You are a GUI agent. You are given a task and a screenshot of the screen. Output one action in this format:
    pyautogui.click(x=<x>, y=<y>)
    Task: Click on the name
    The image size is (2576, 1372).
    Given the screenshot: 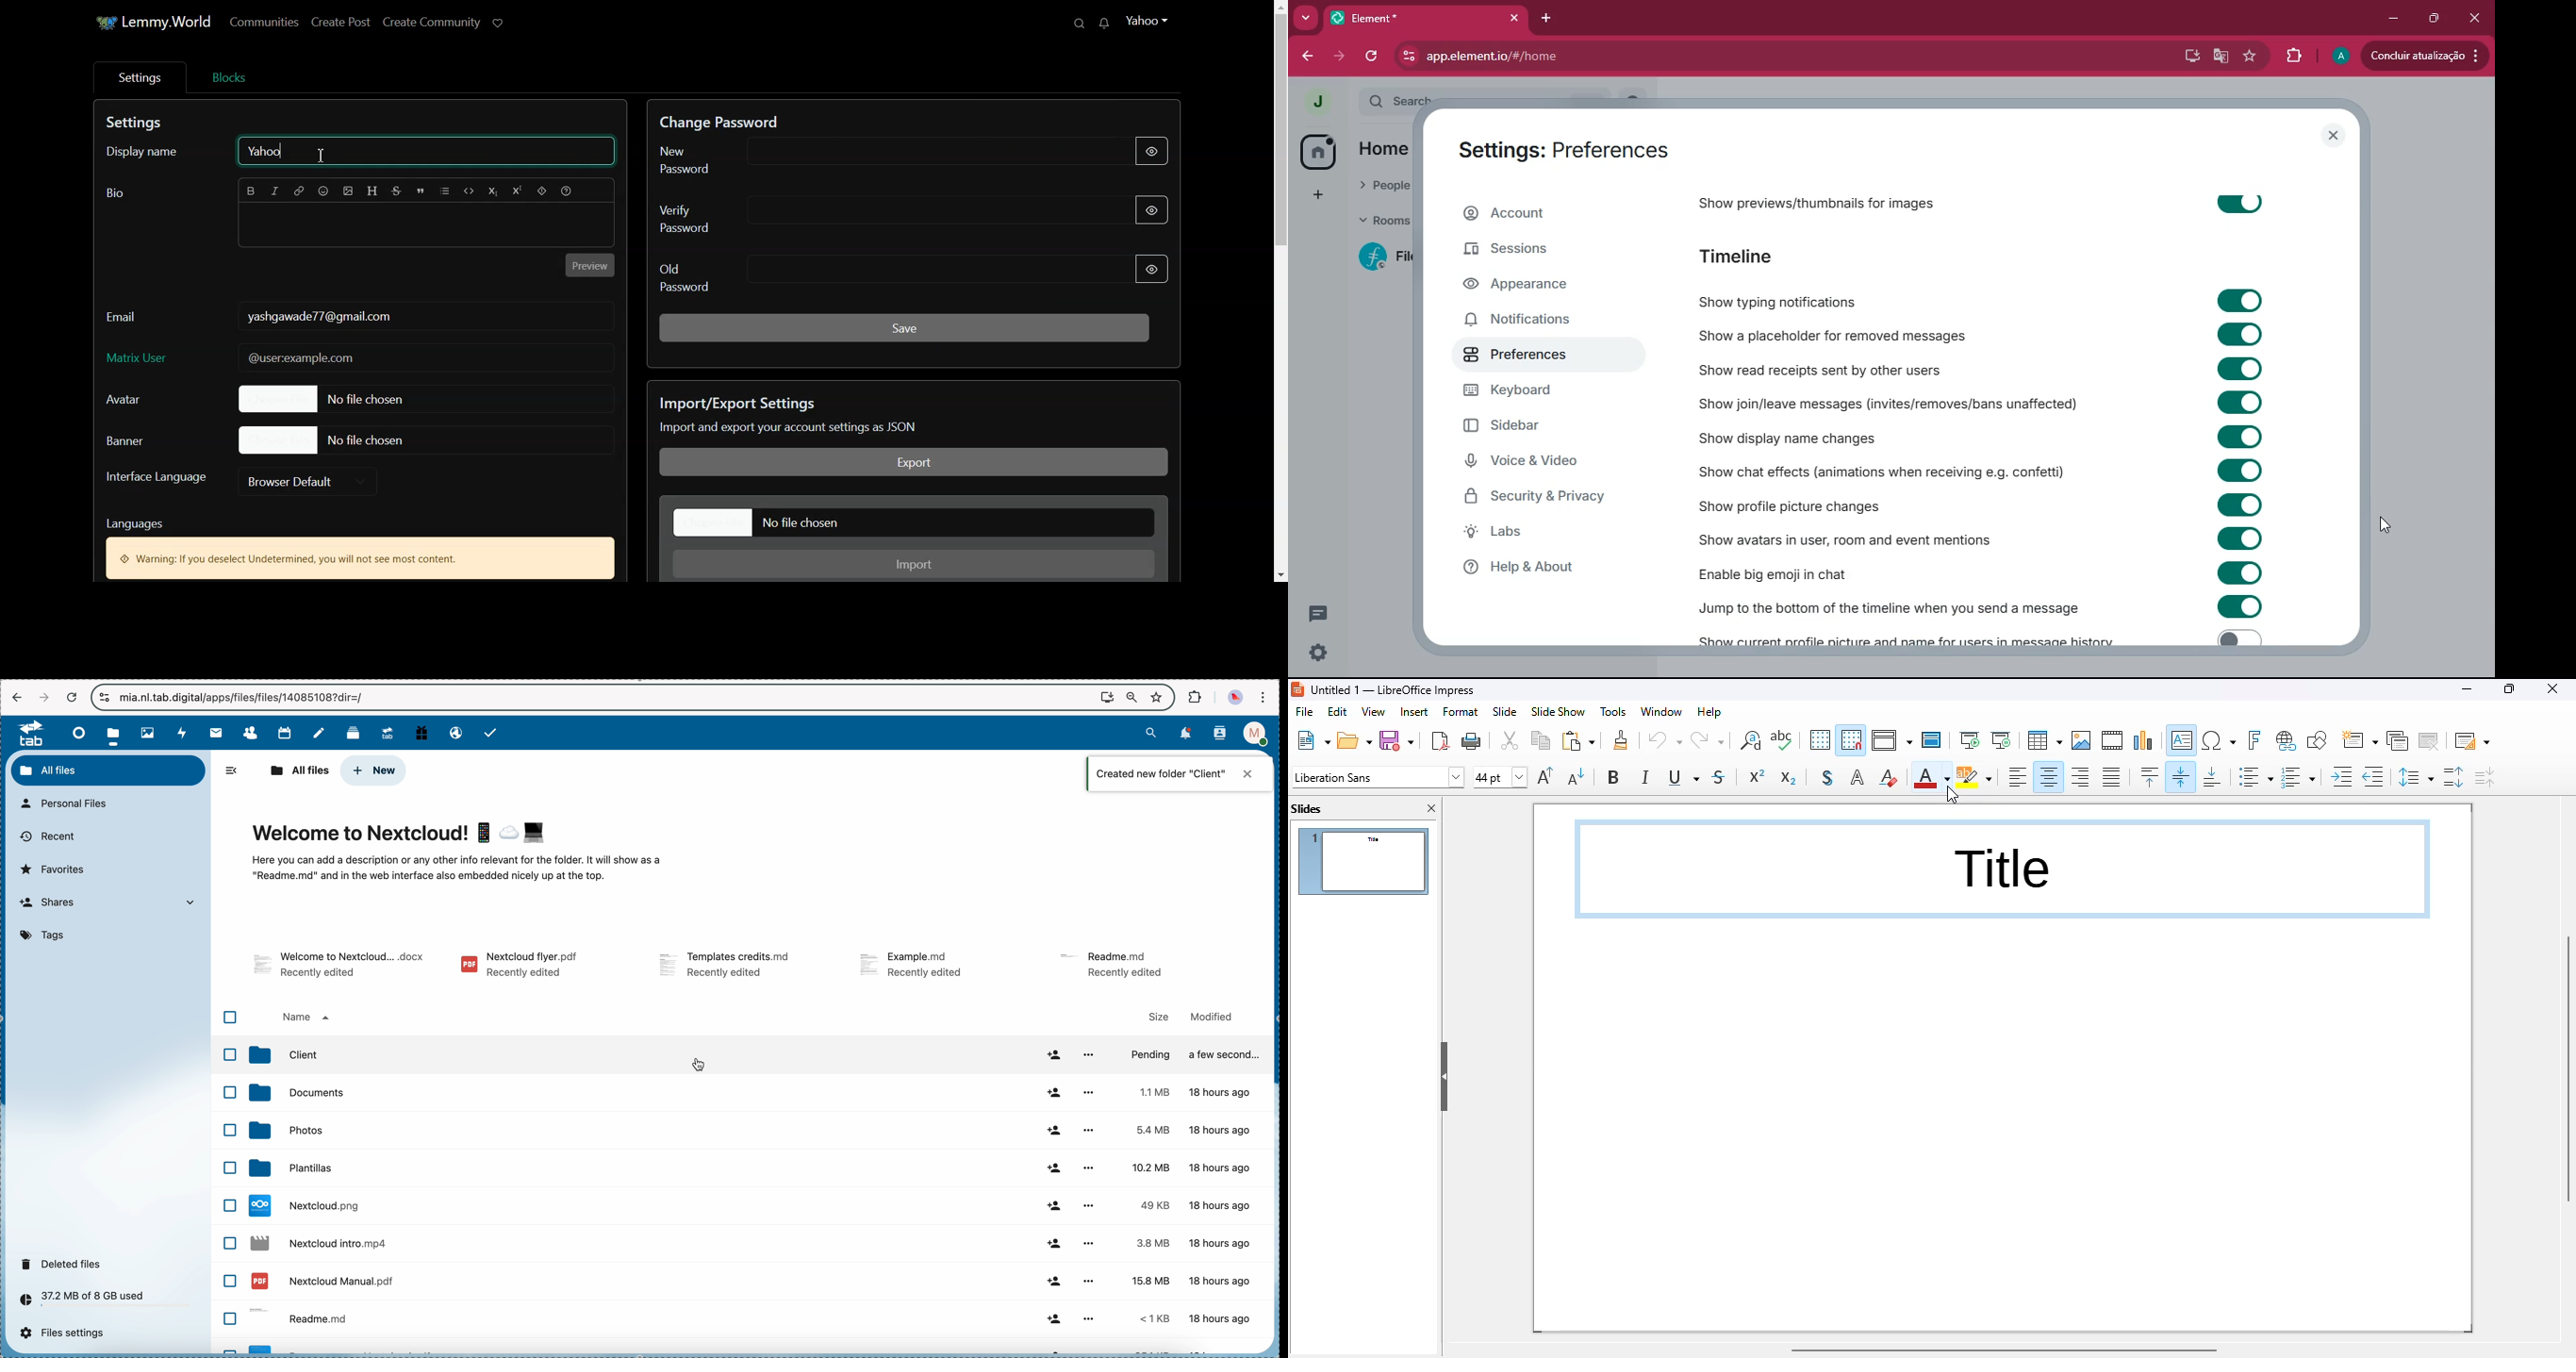 What is the action you would take?
    pyautogui.click(x=307, y=1018)
    